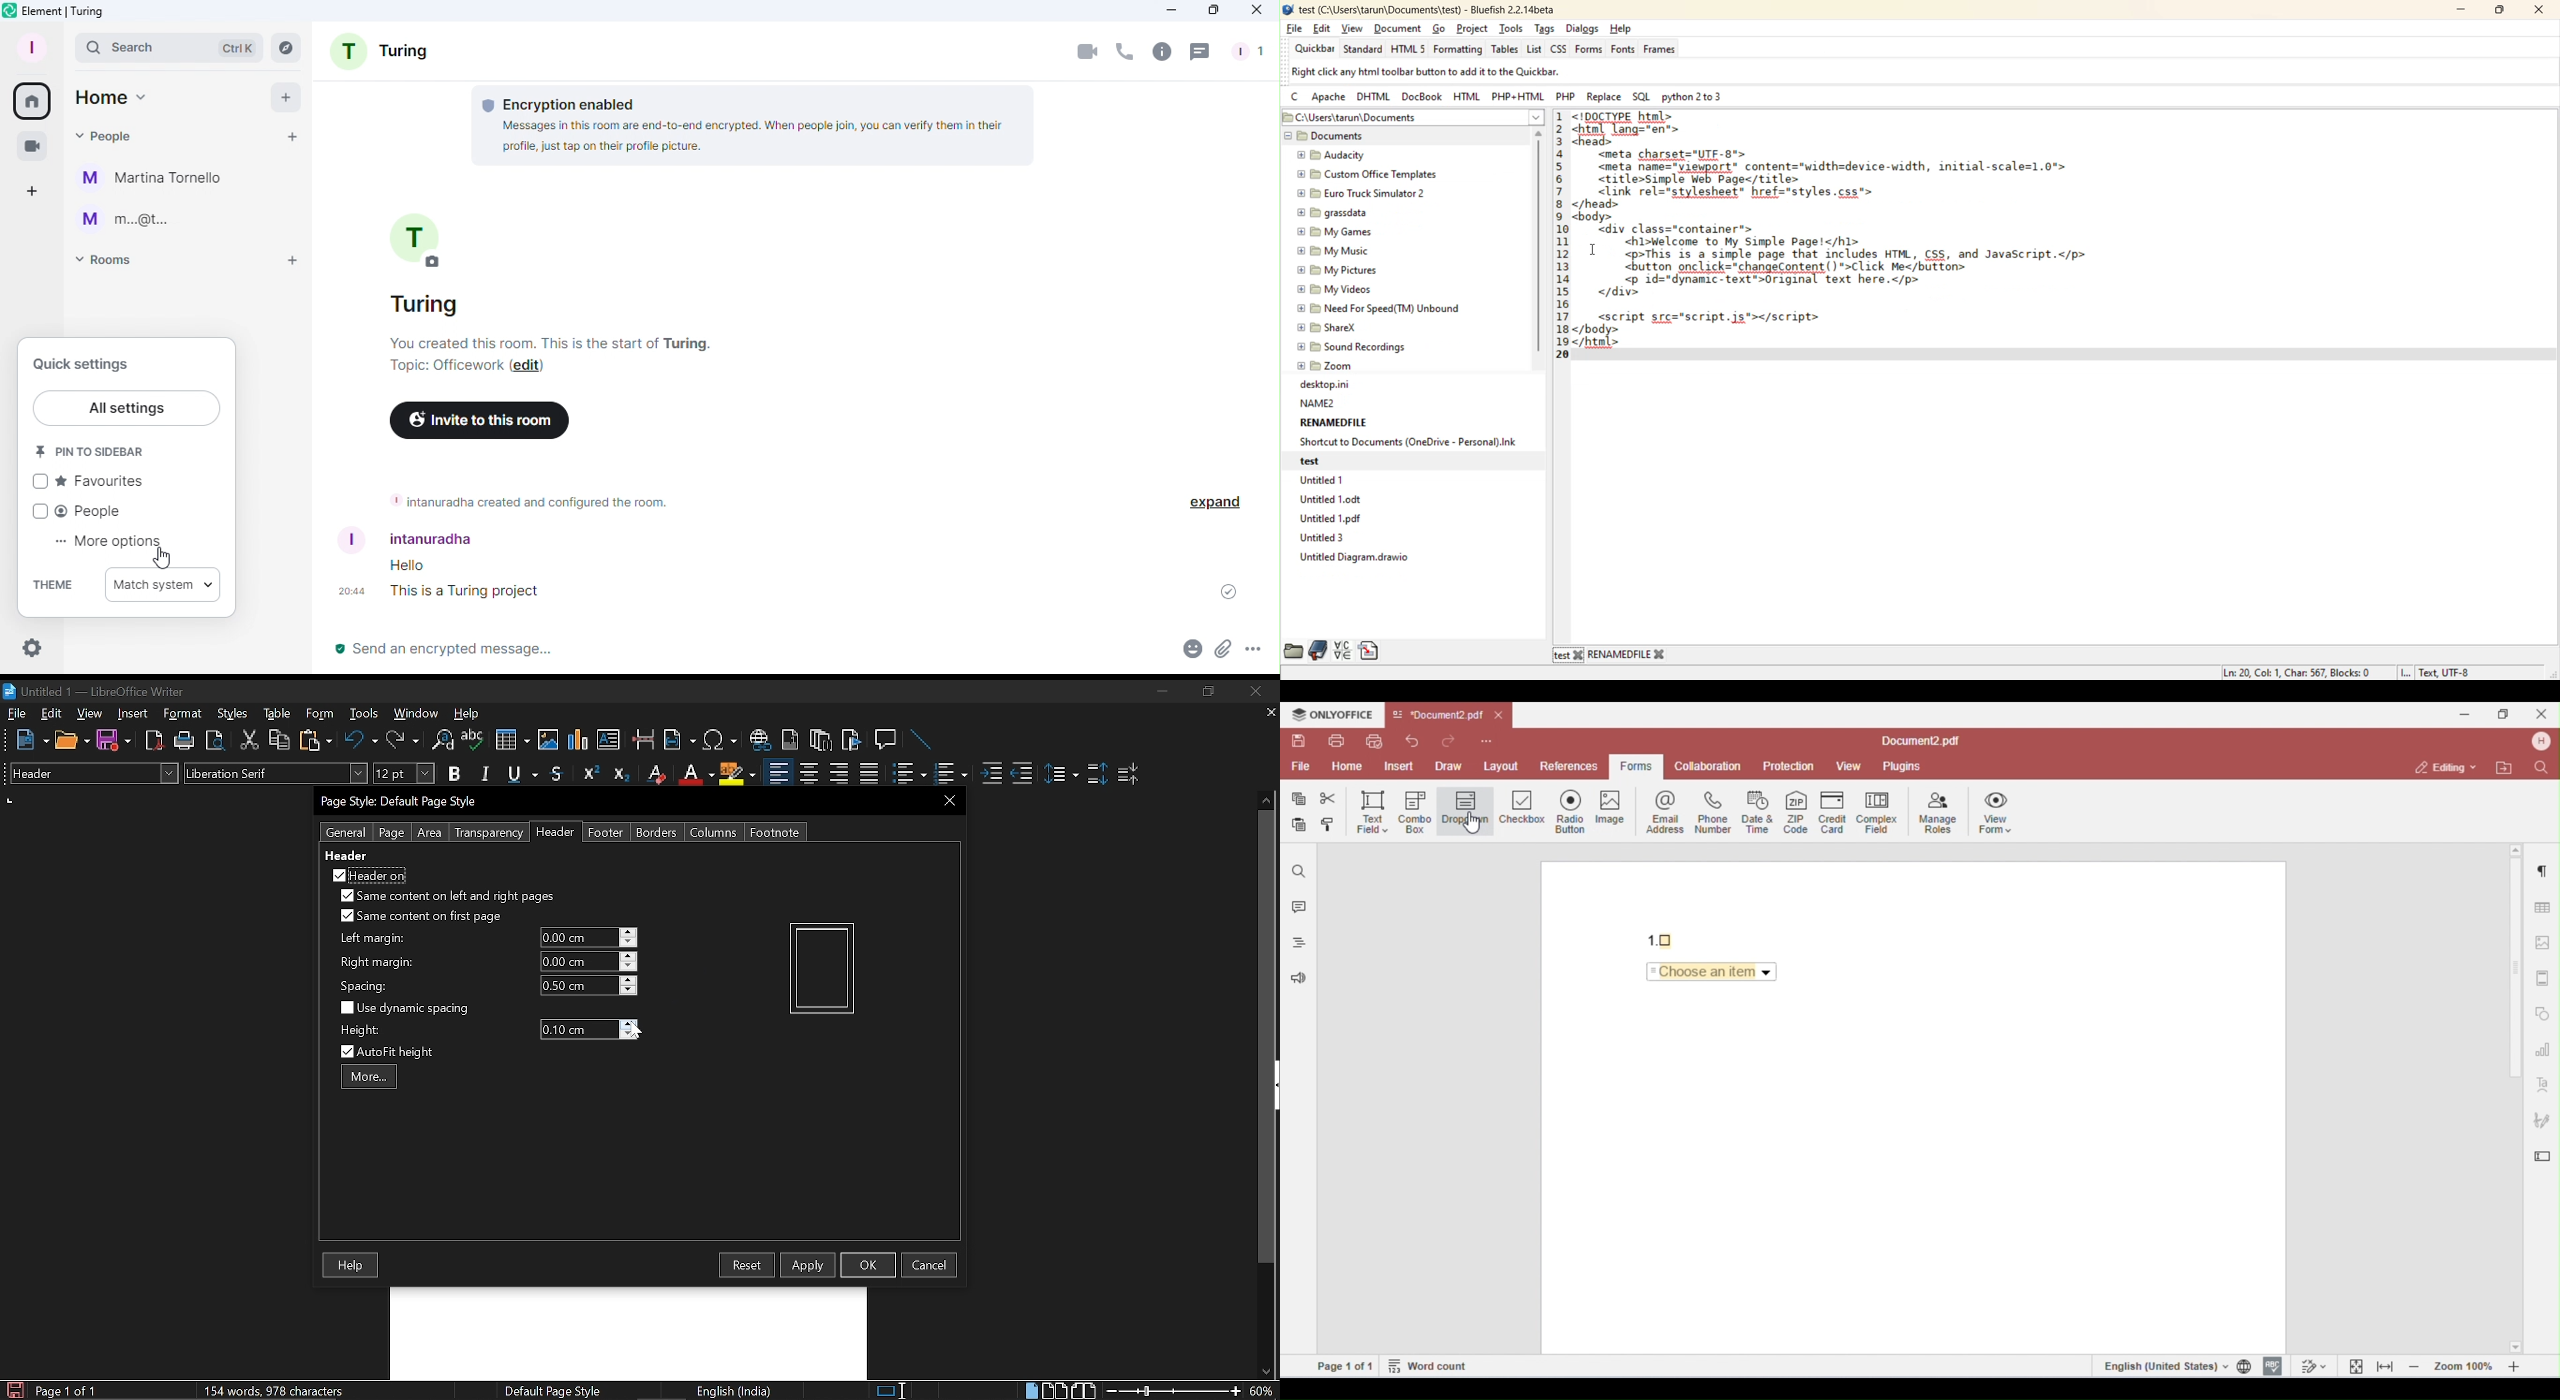 This screenshot has height=1400, width=2576. Describe the element at coordinates (81, 362) in the screenshot. I see `Quick settings` at that location.